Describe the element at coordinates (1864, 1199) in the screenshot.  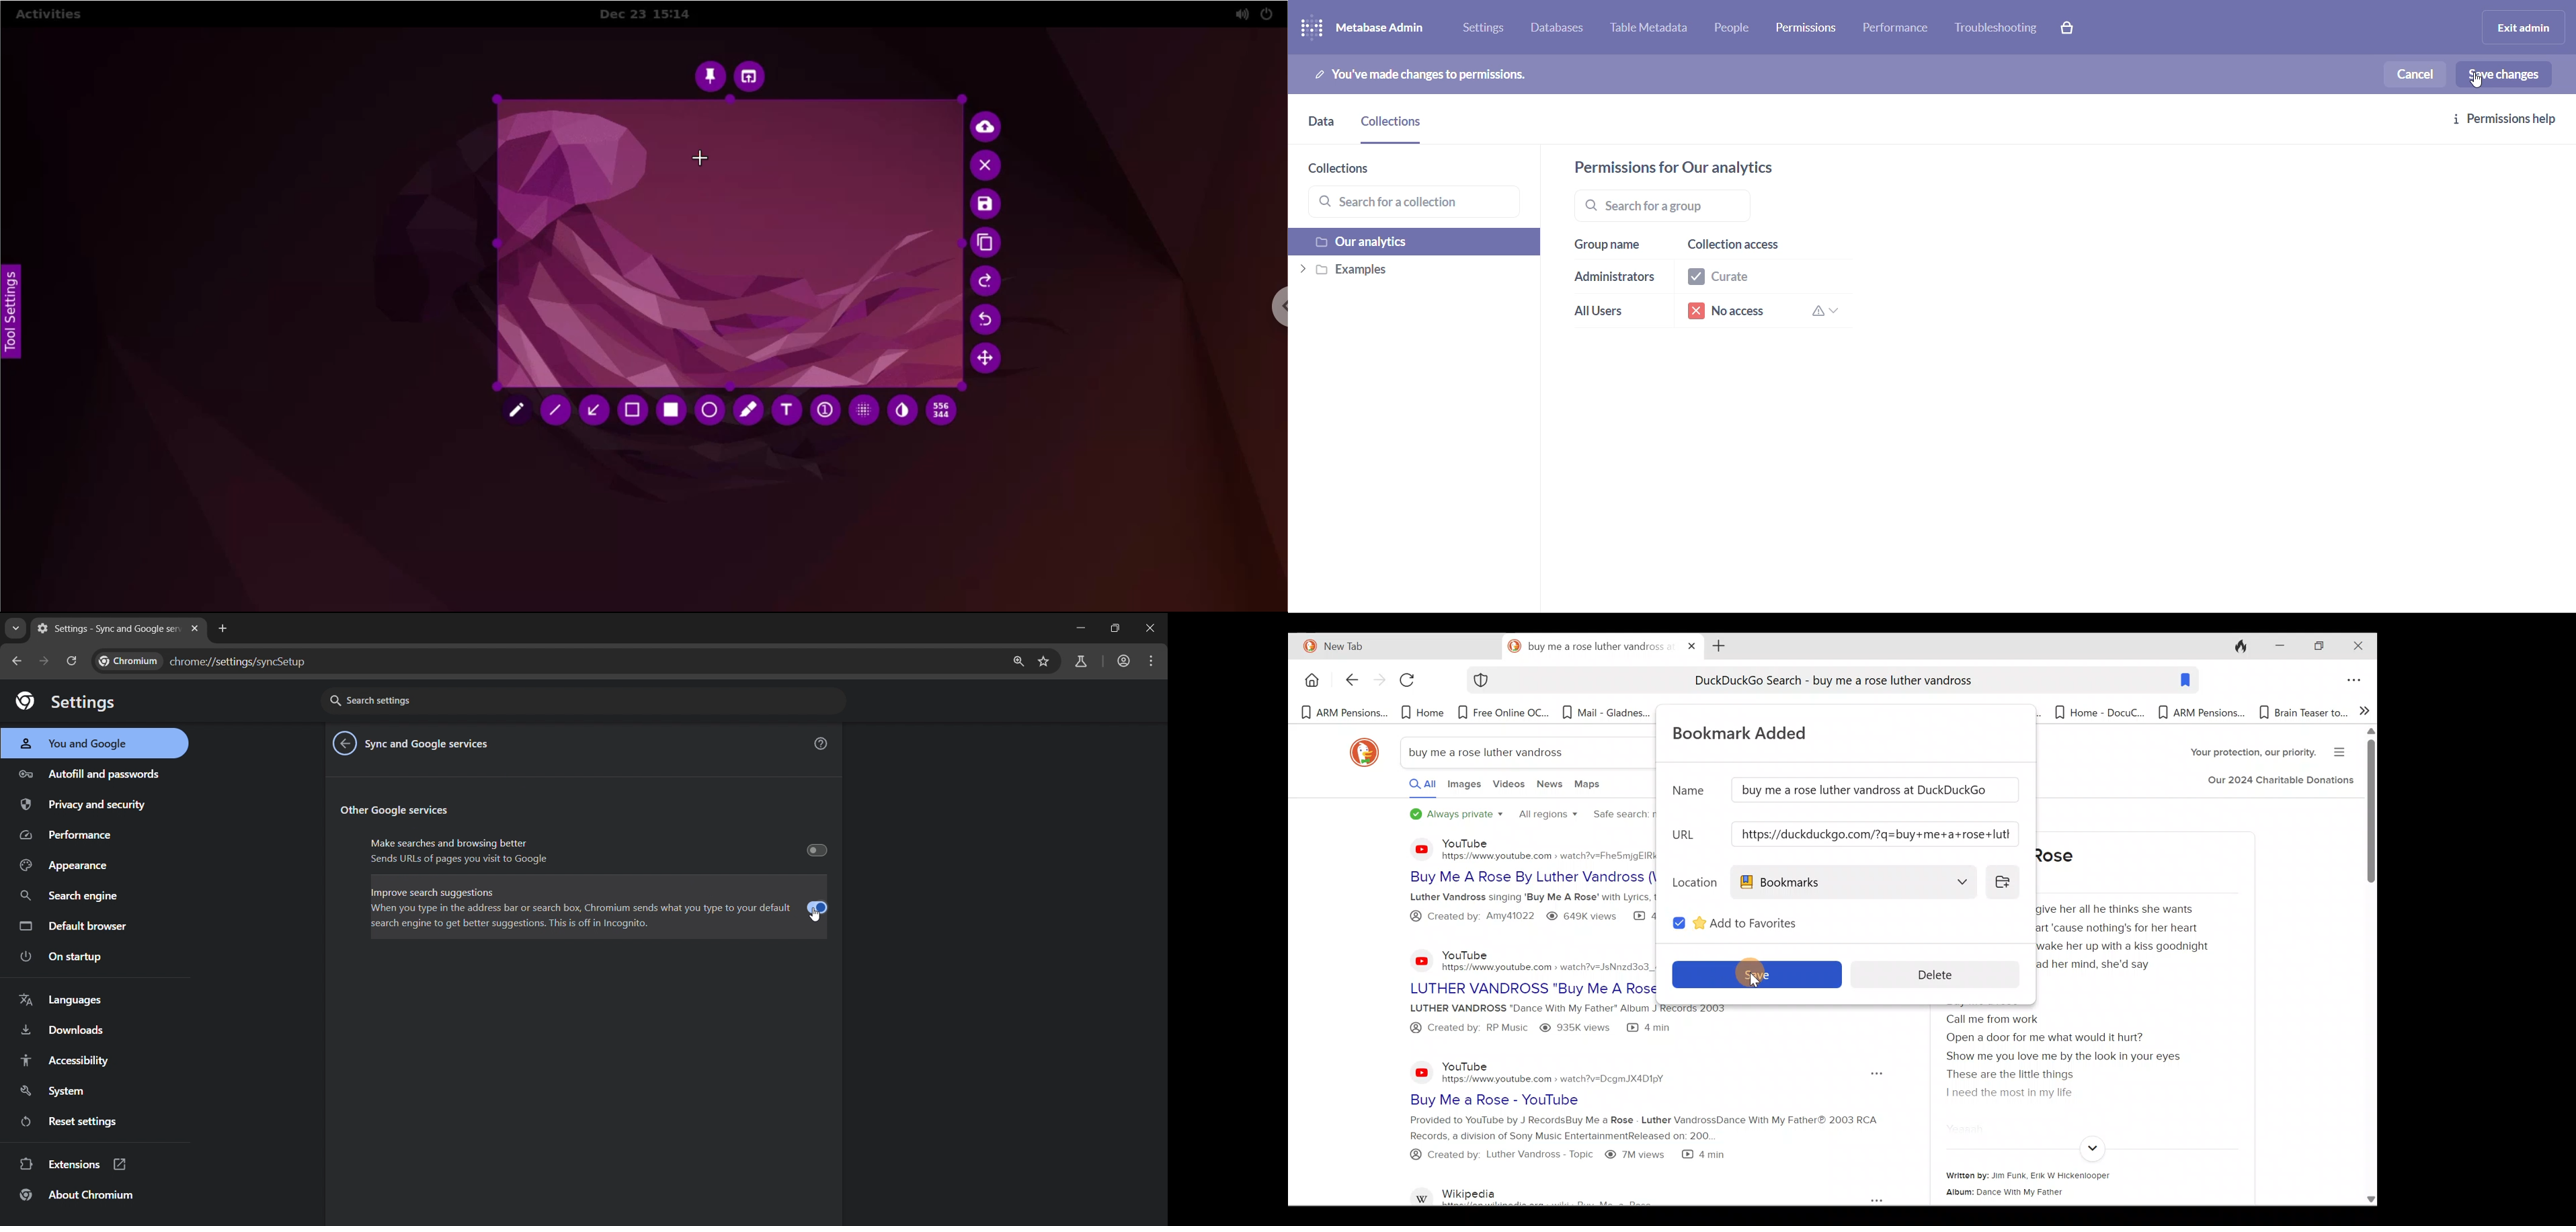
I see `Pop out` at that location.